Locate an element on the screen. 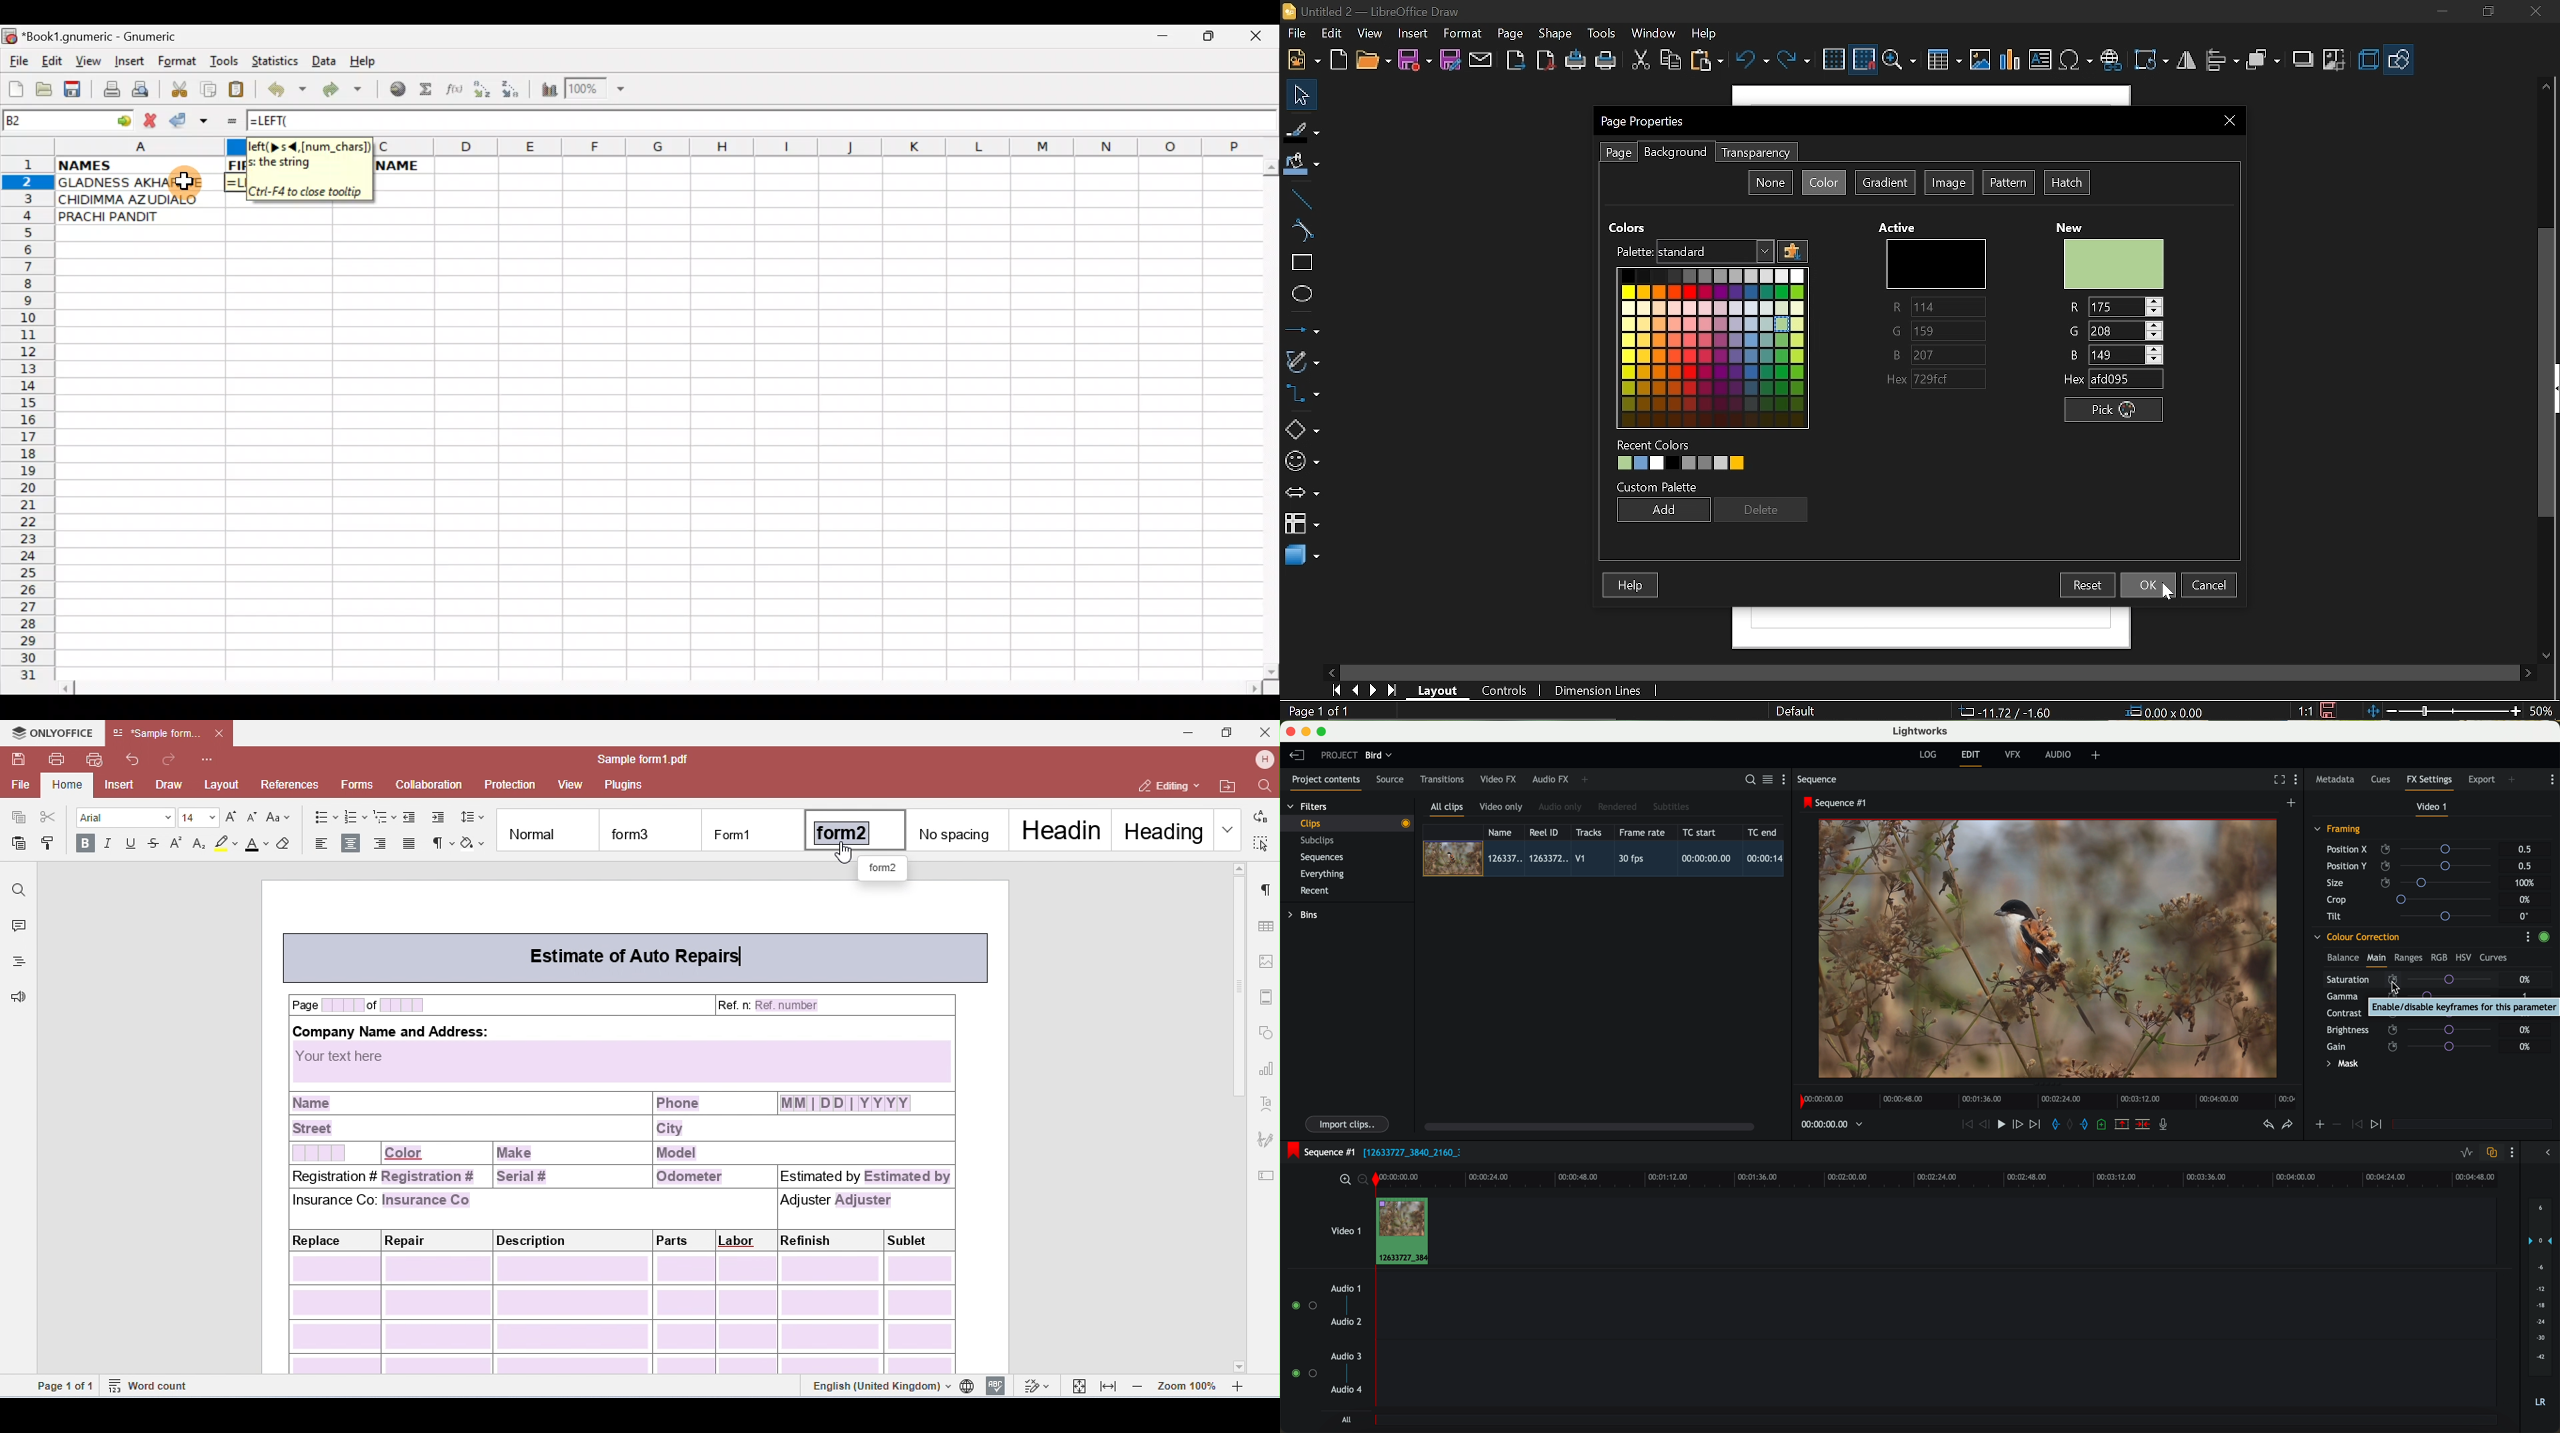  leave is located at coordinates (1296, 756).